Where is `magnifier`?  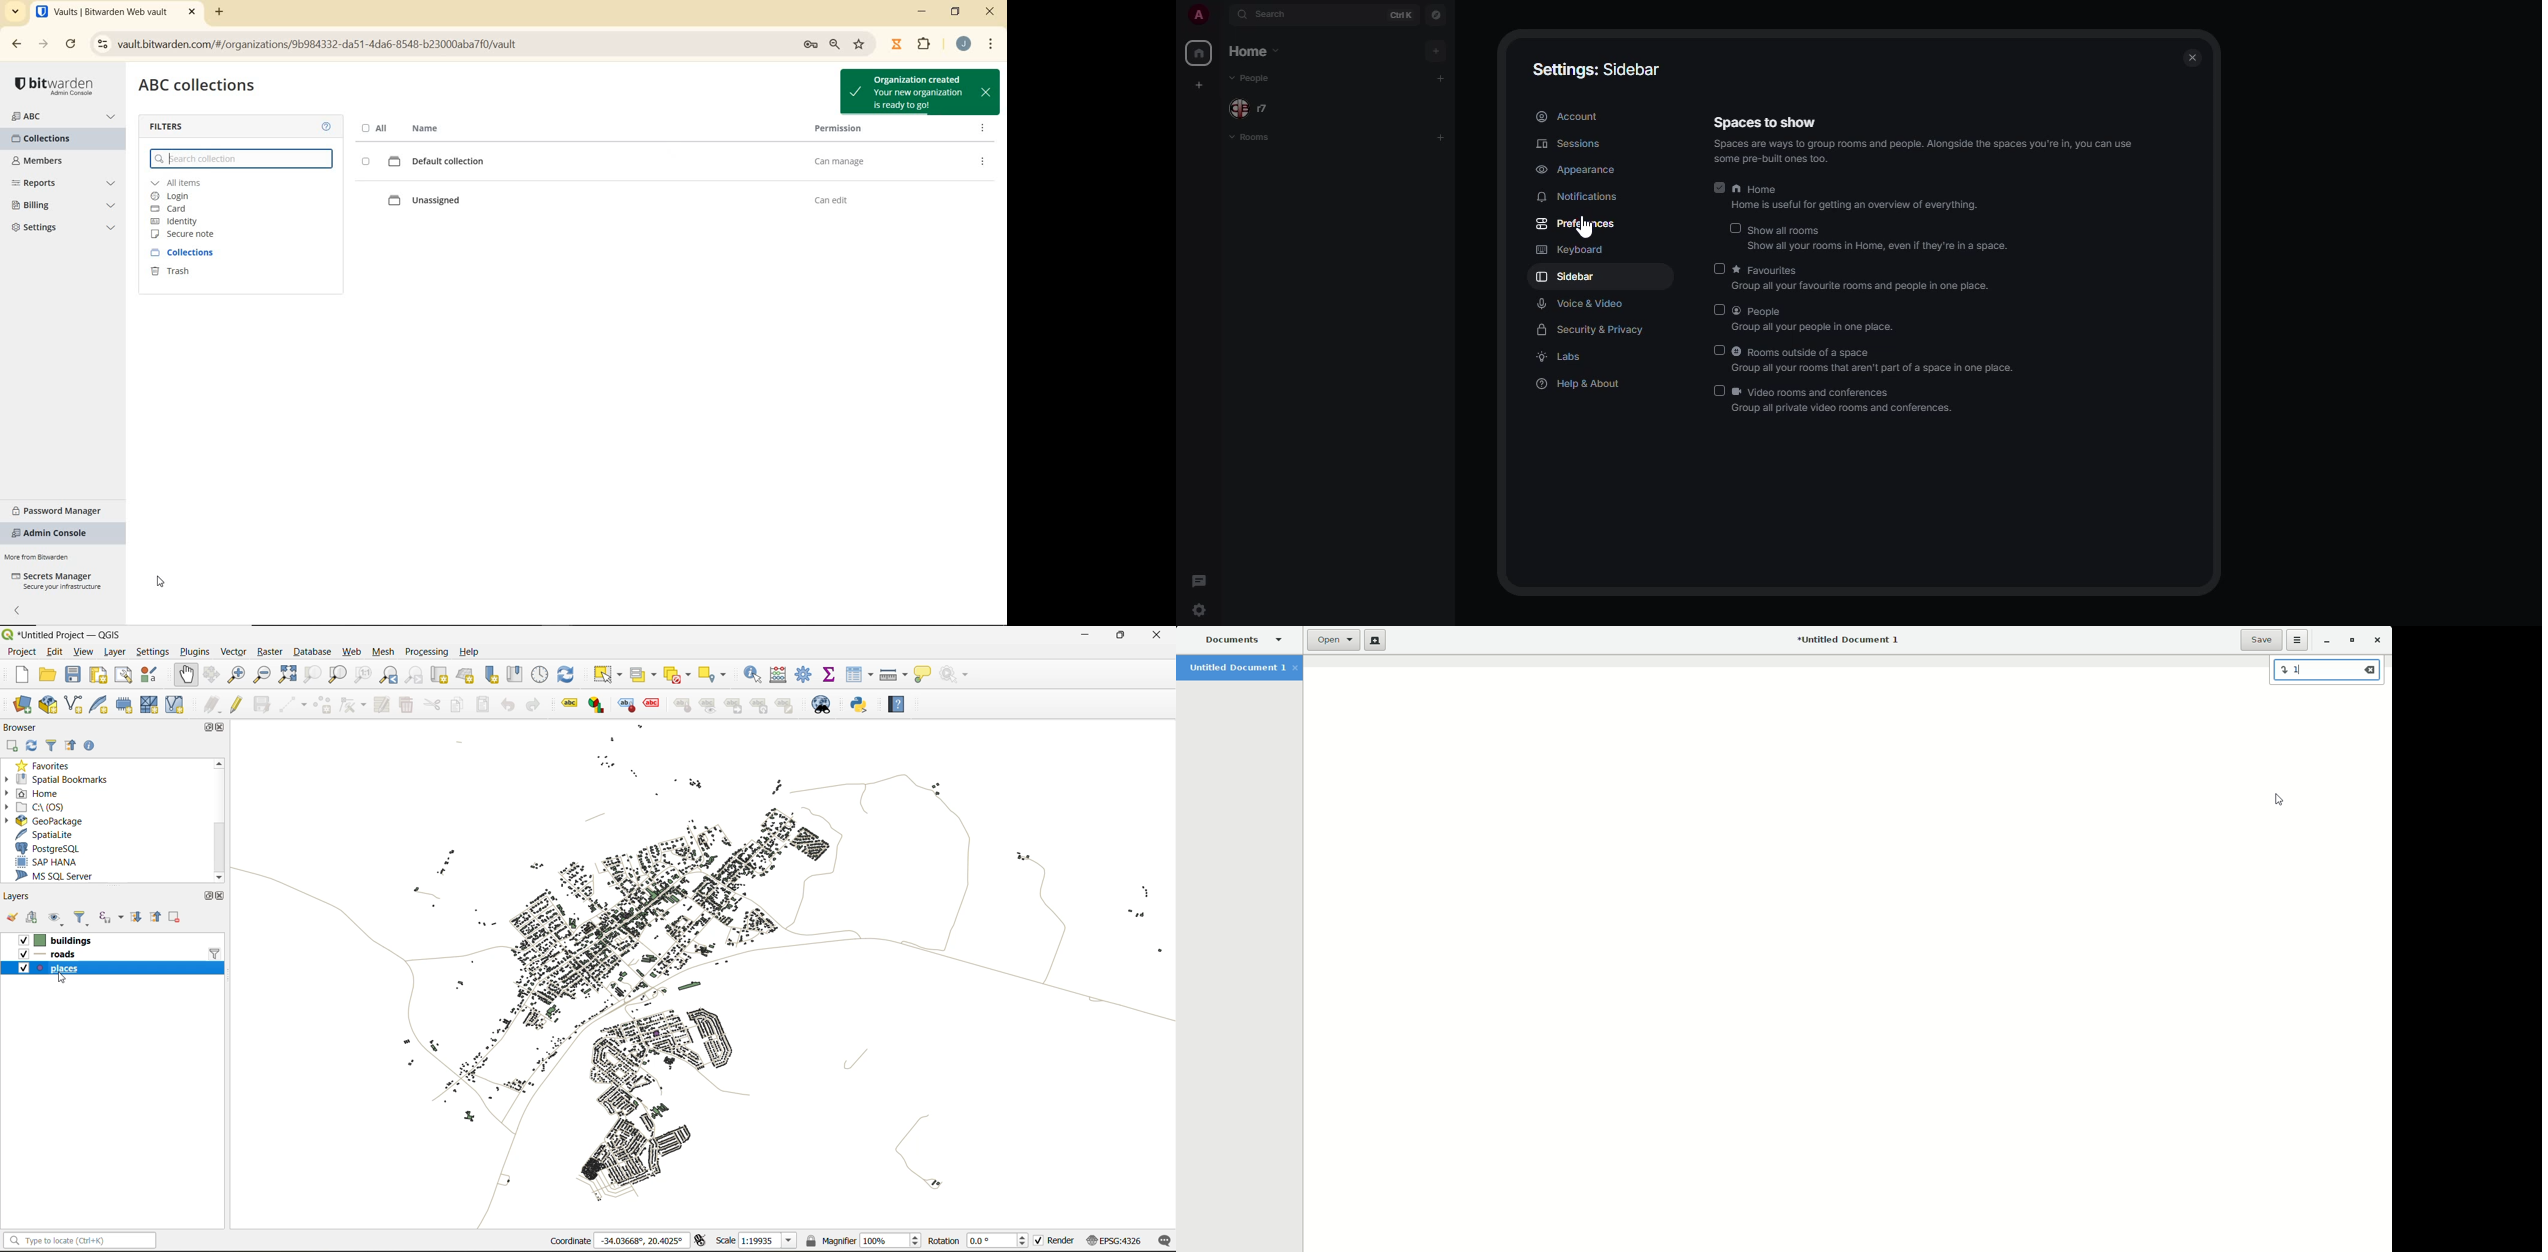 magnifier is located at coordinates (862, 1240).